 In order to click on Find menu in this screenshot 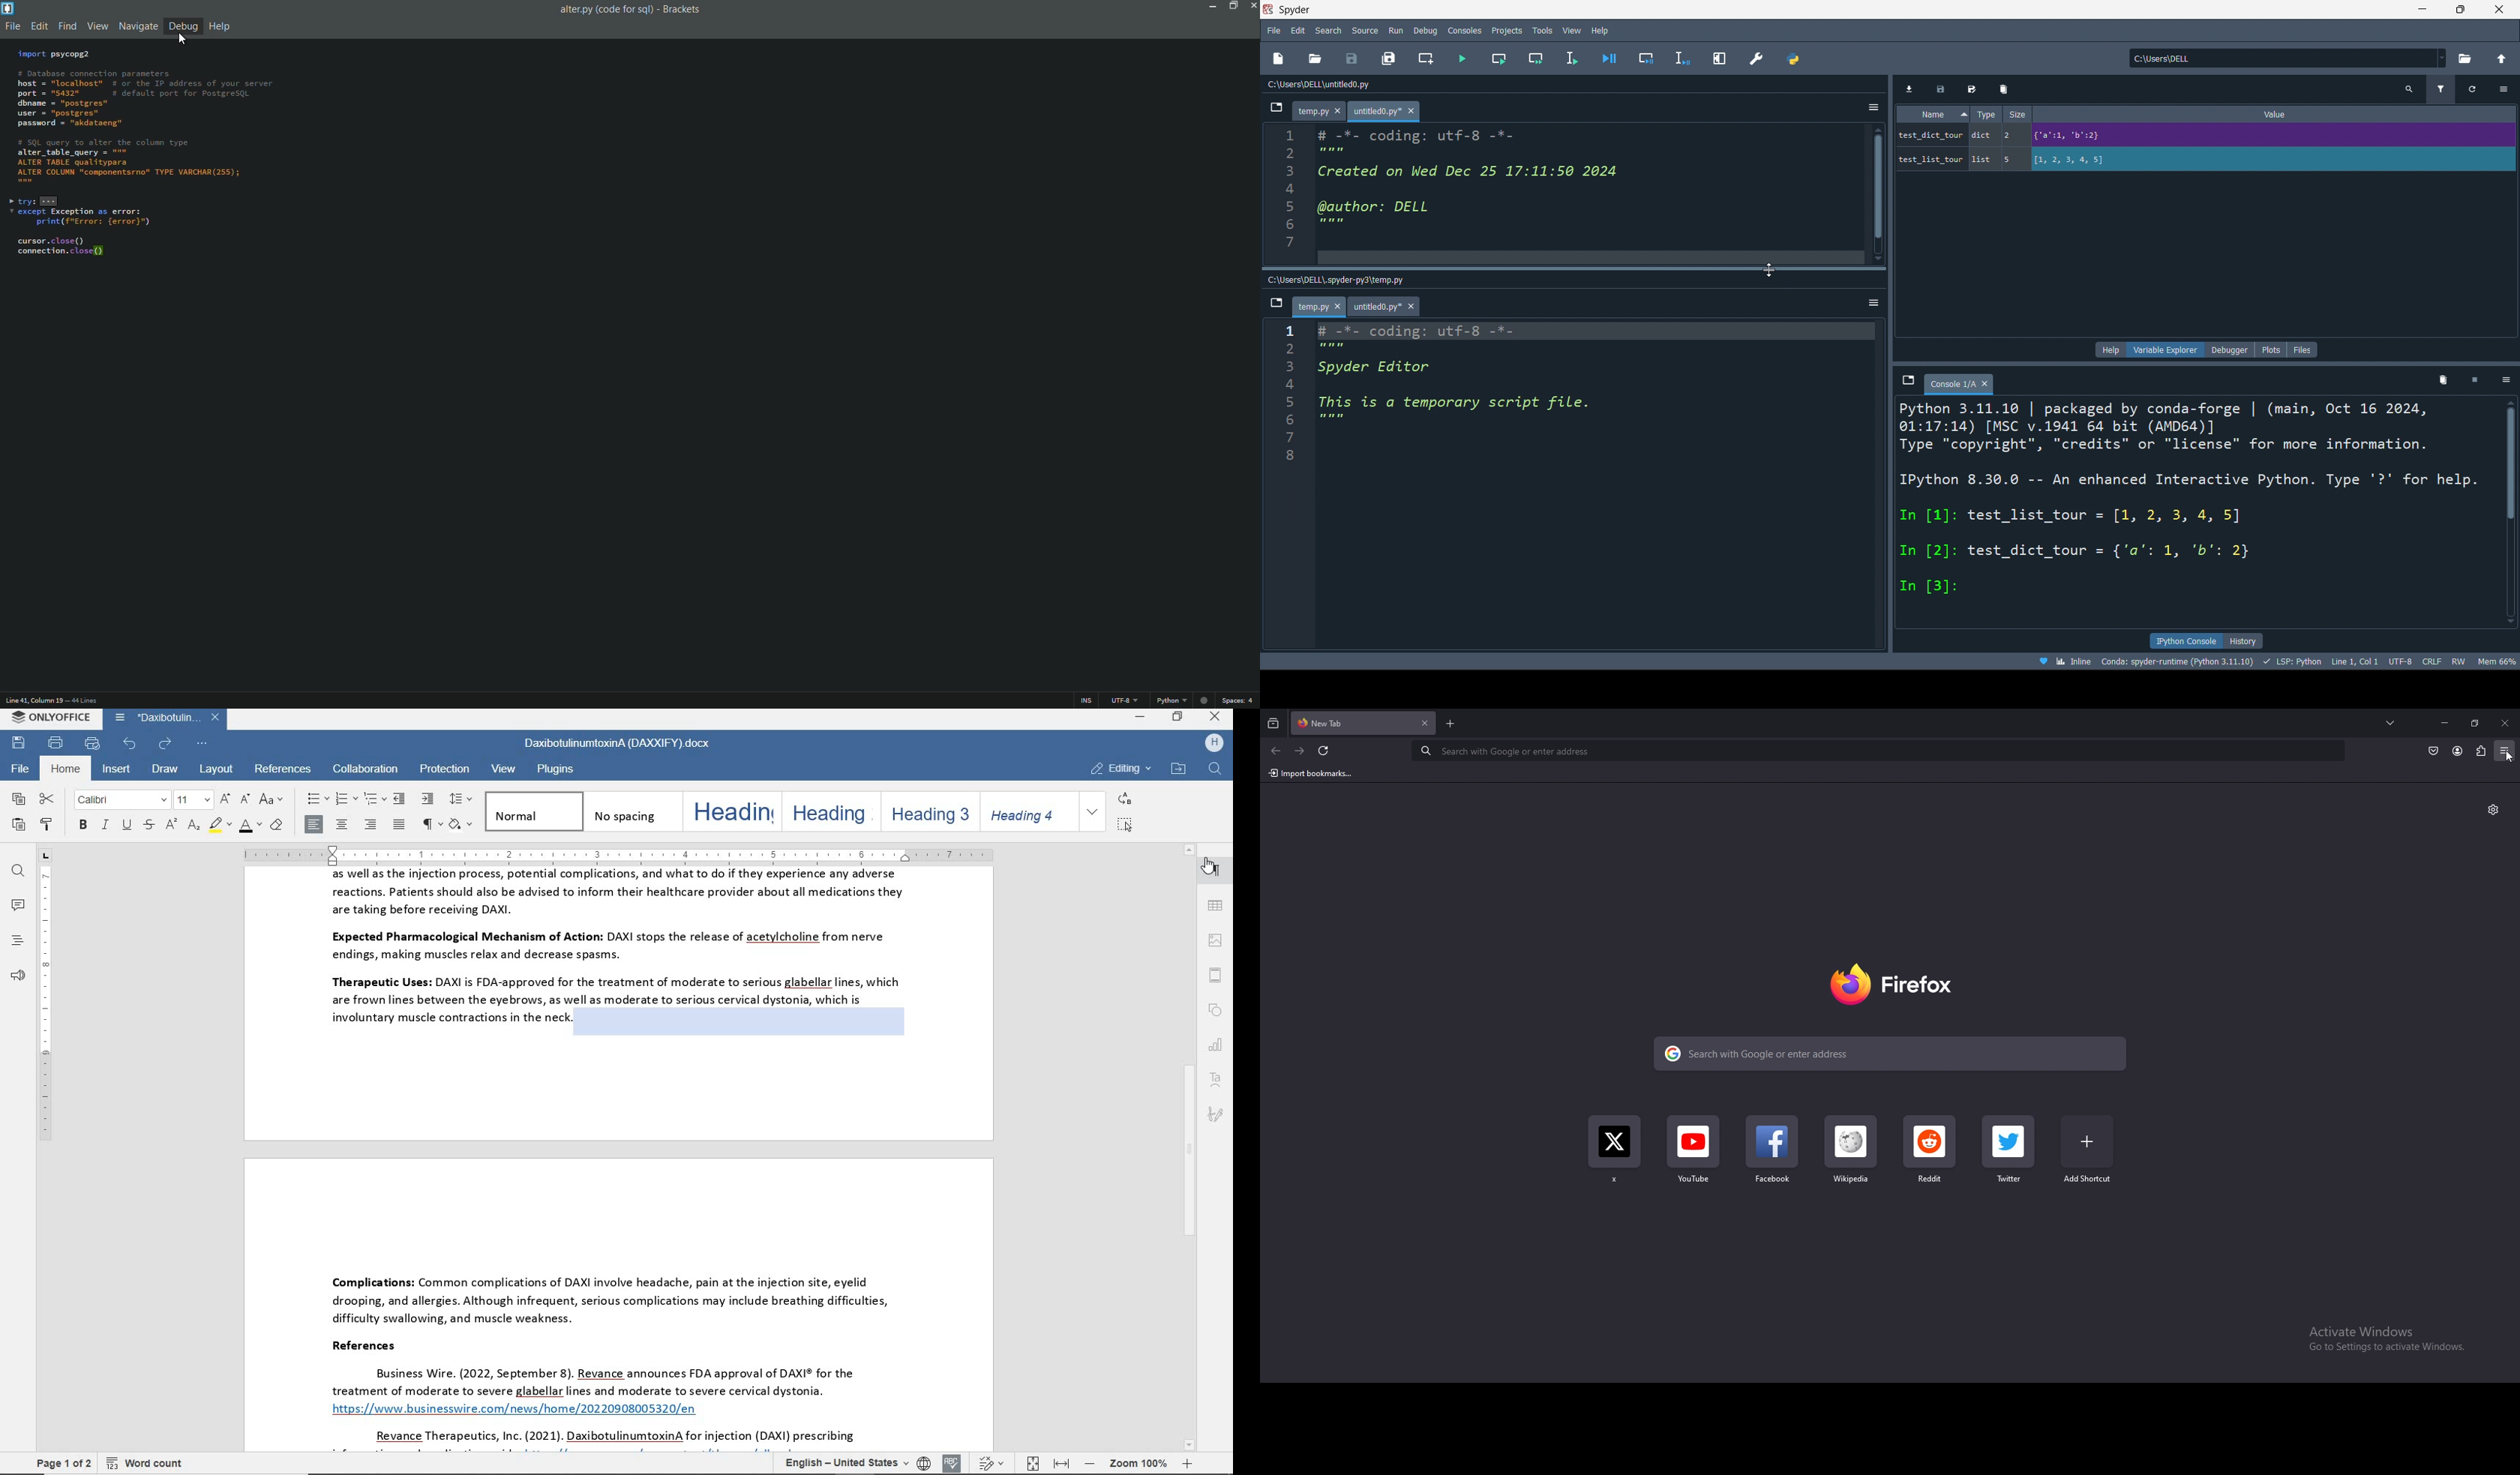, I will do `click(66, 27)`.